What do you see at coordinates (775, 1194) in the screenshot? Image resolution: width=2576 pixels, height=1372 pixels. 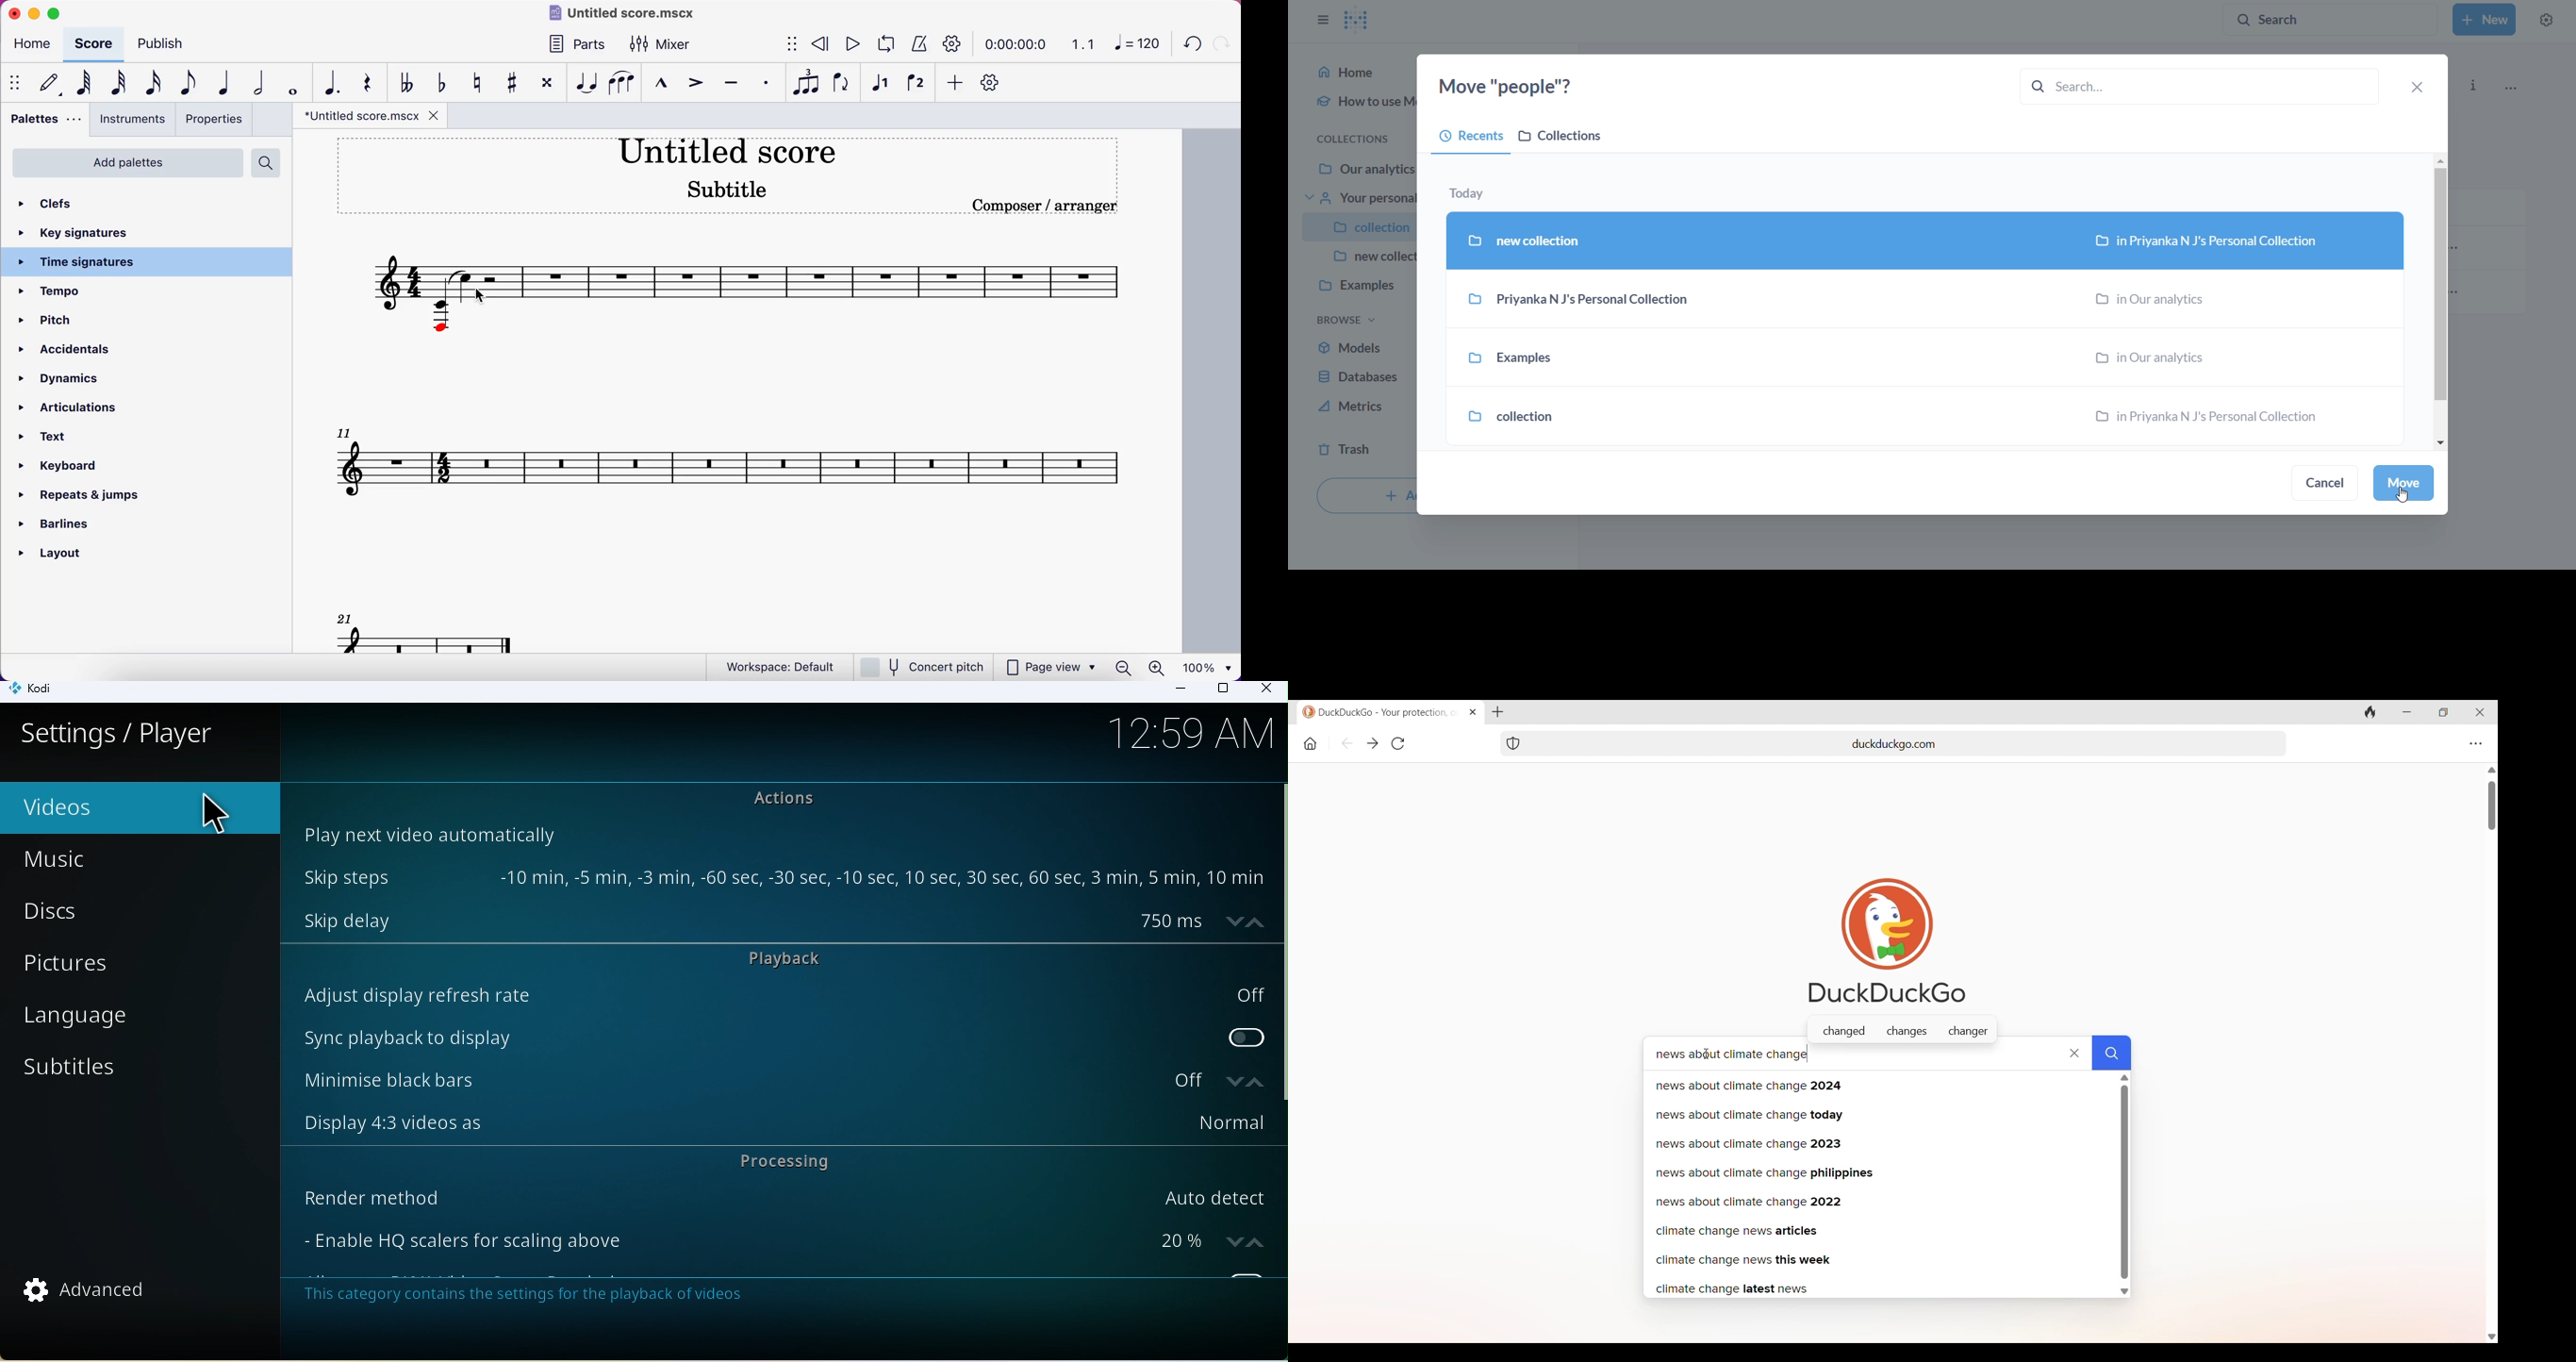 I see `Render method` at bounding box center [775, 1194].